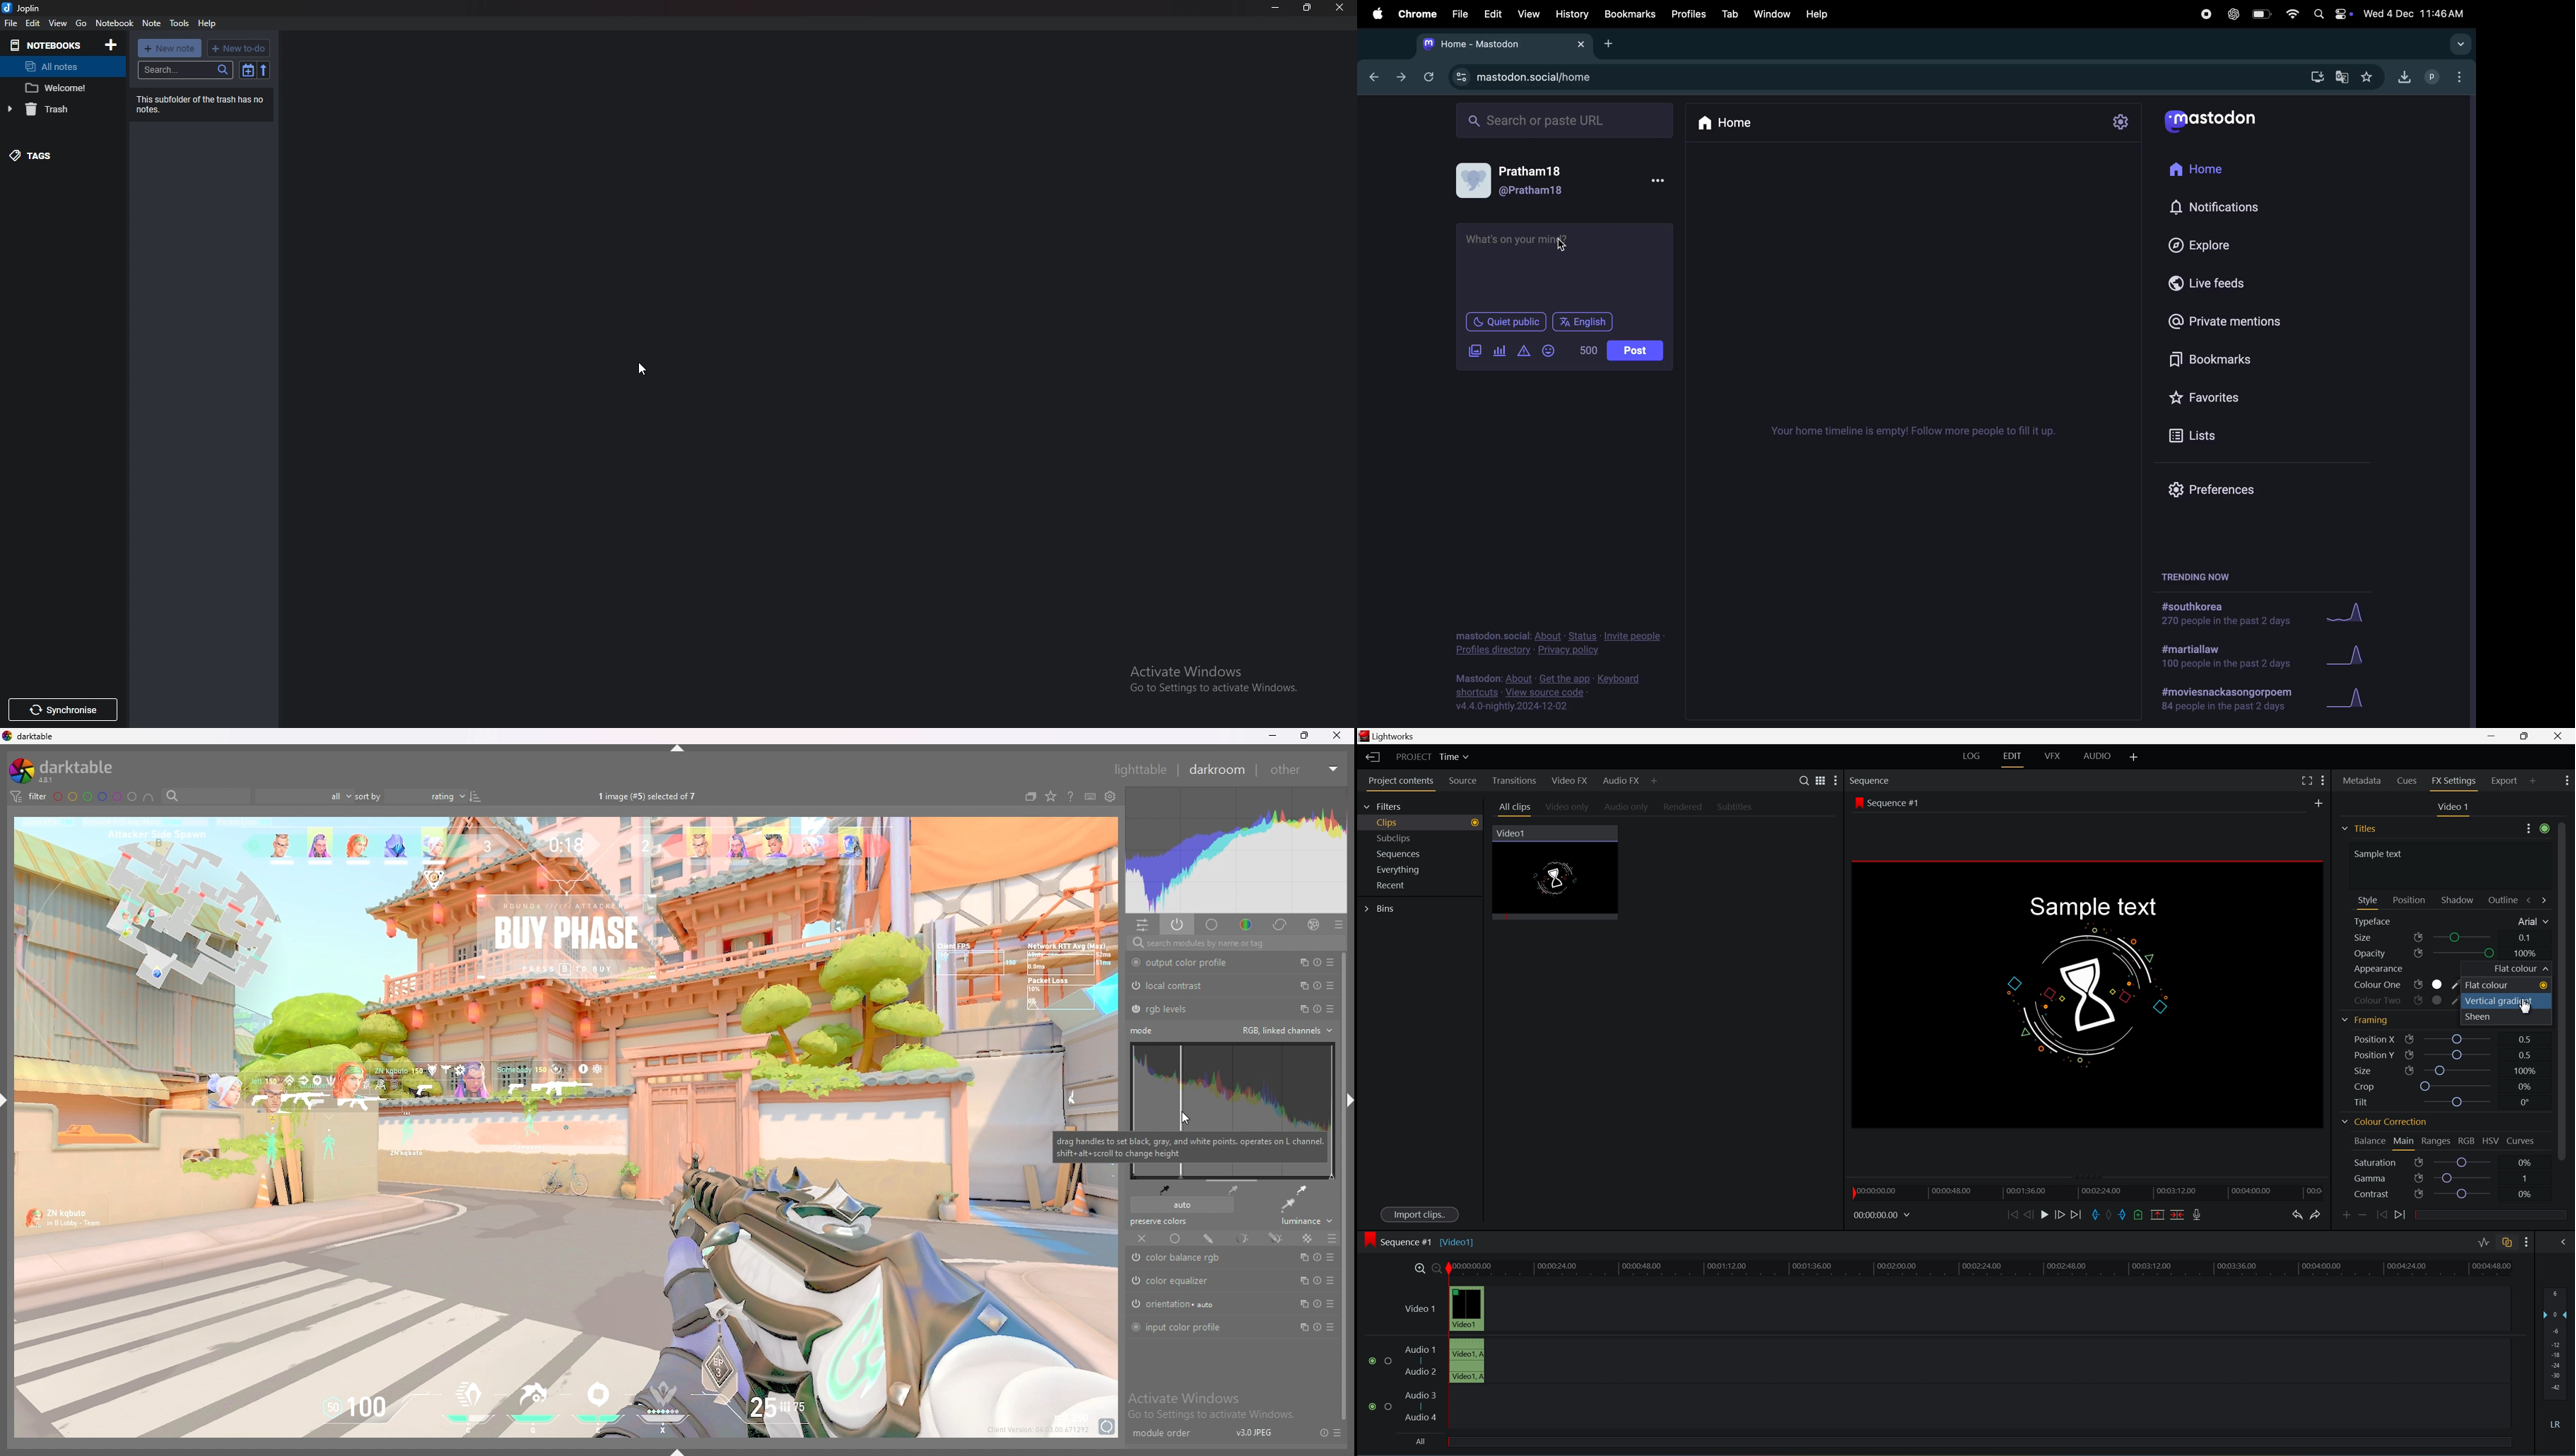  Describe the element at coordinates (2386, 938) in the screenshot. I see `size` at that location.